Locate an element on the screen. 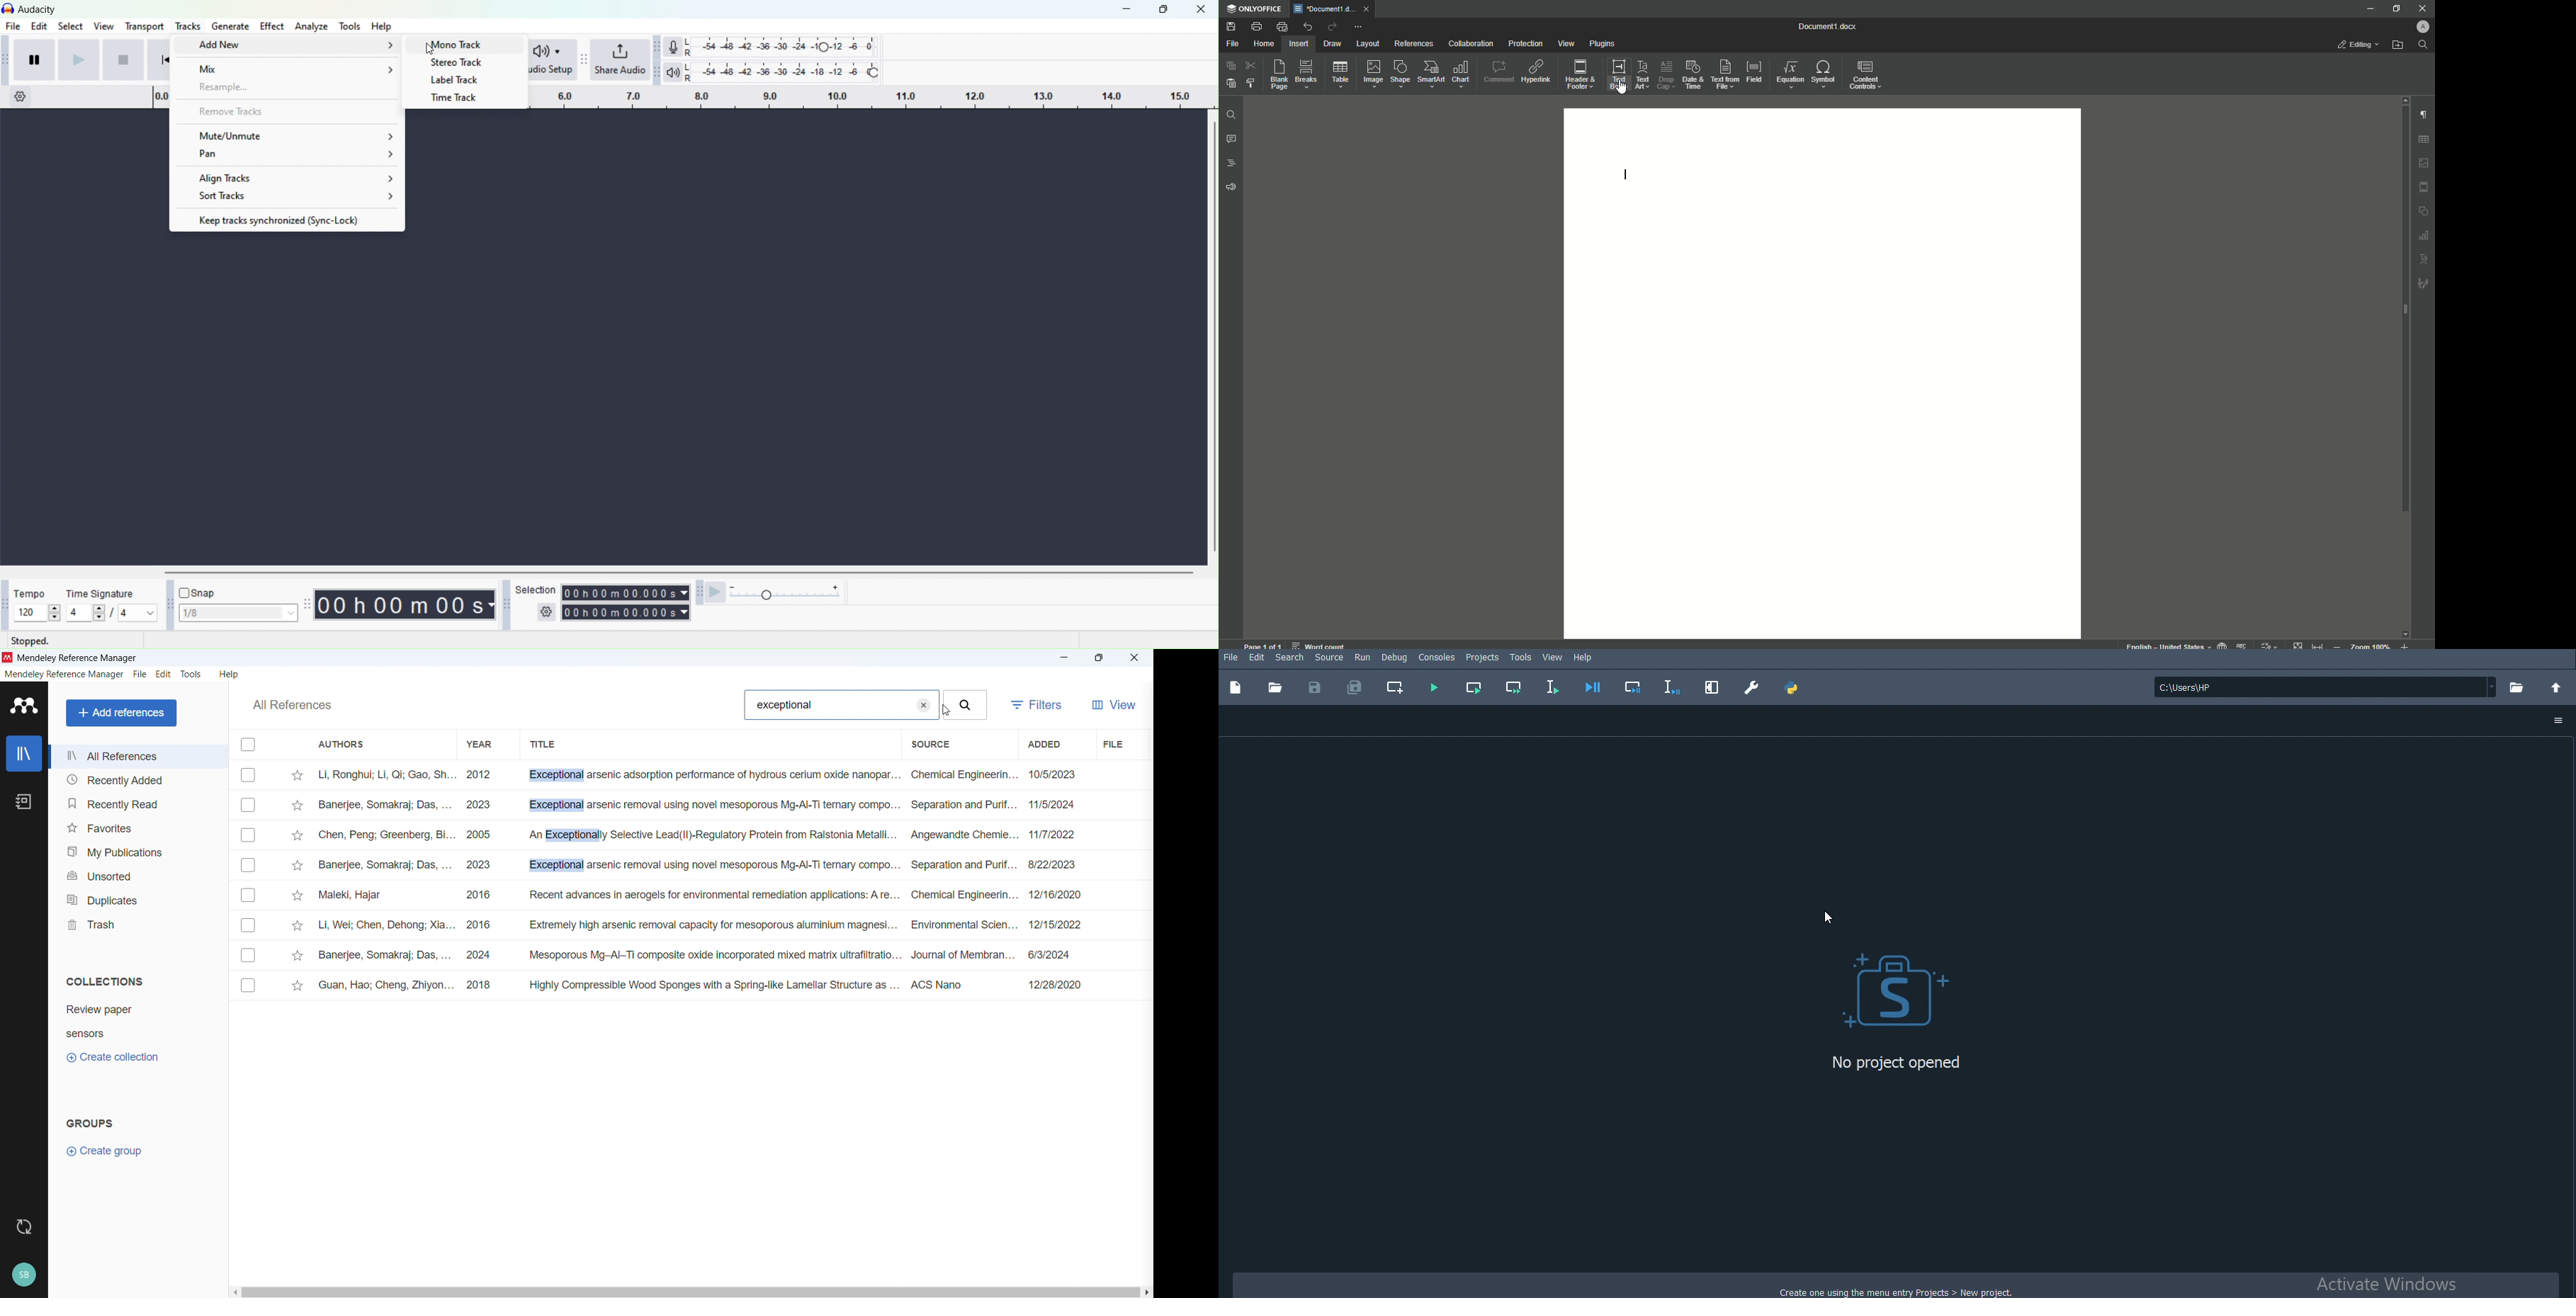 The image size is (2576, 1316). Audacity share audio toolbar is located at coordinates (584, 60).